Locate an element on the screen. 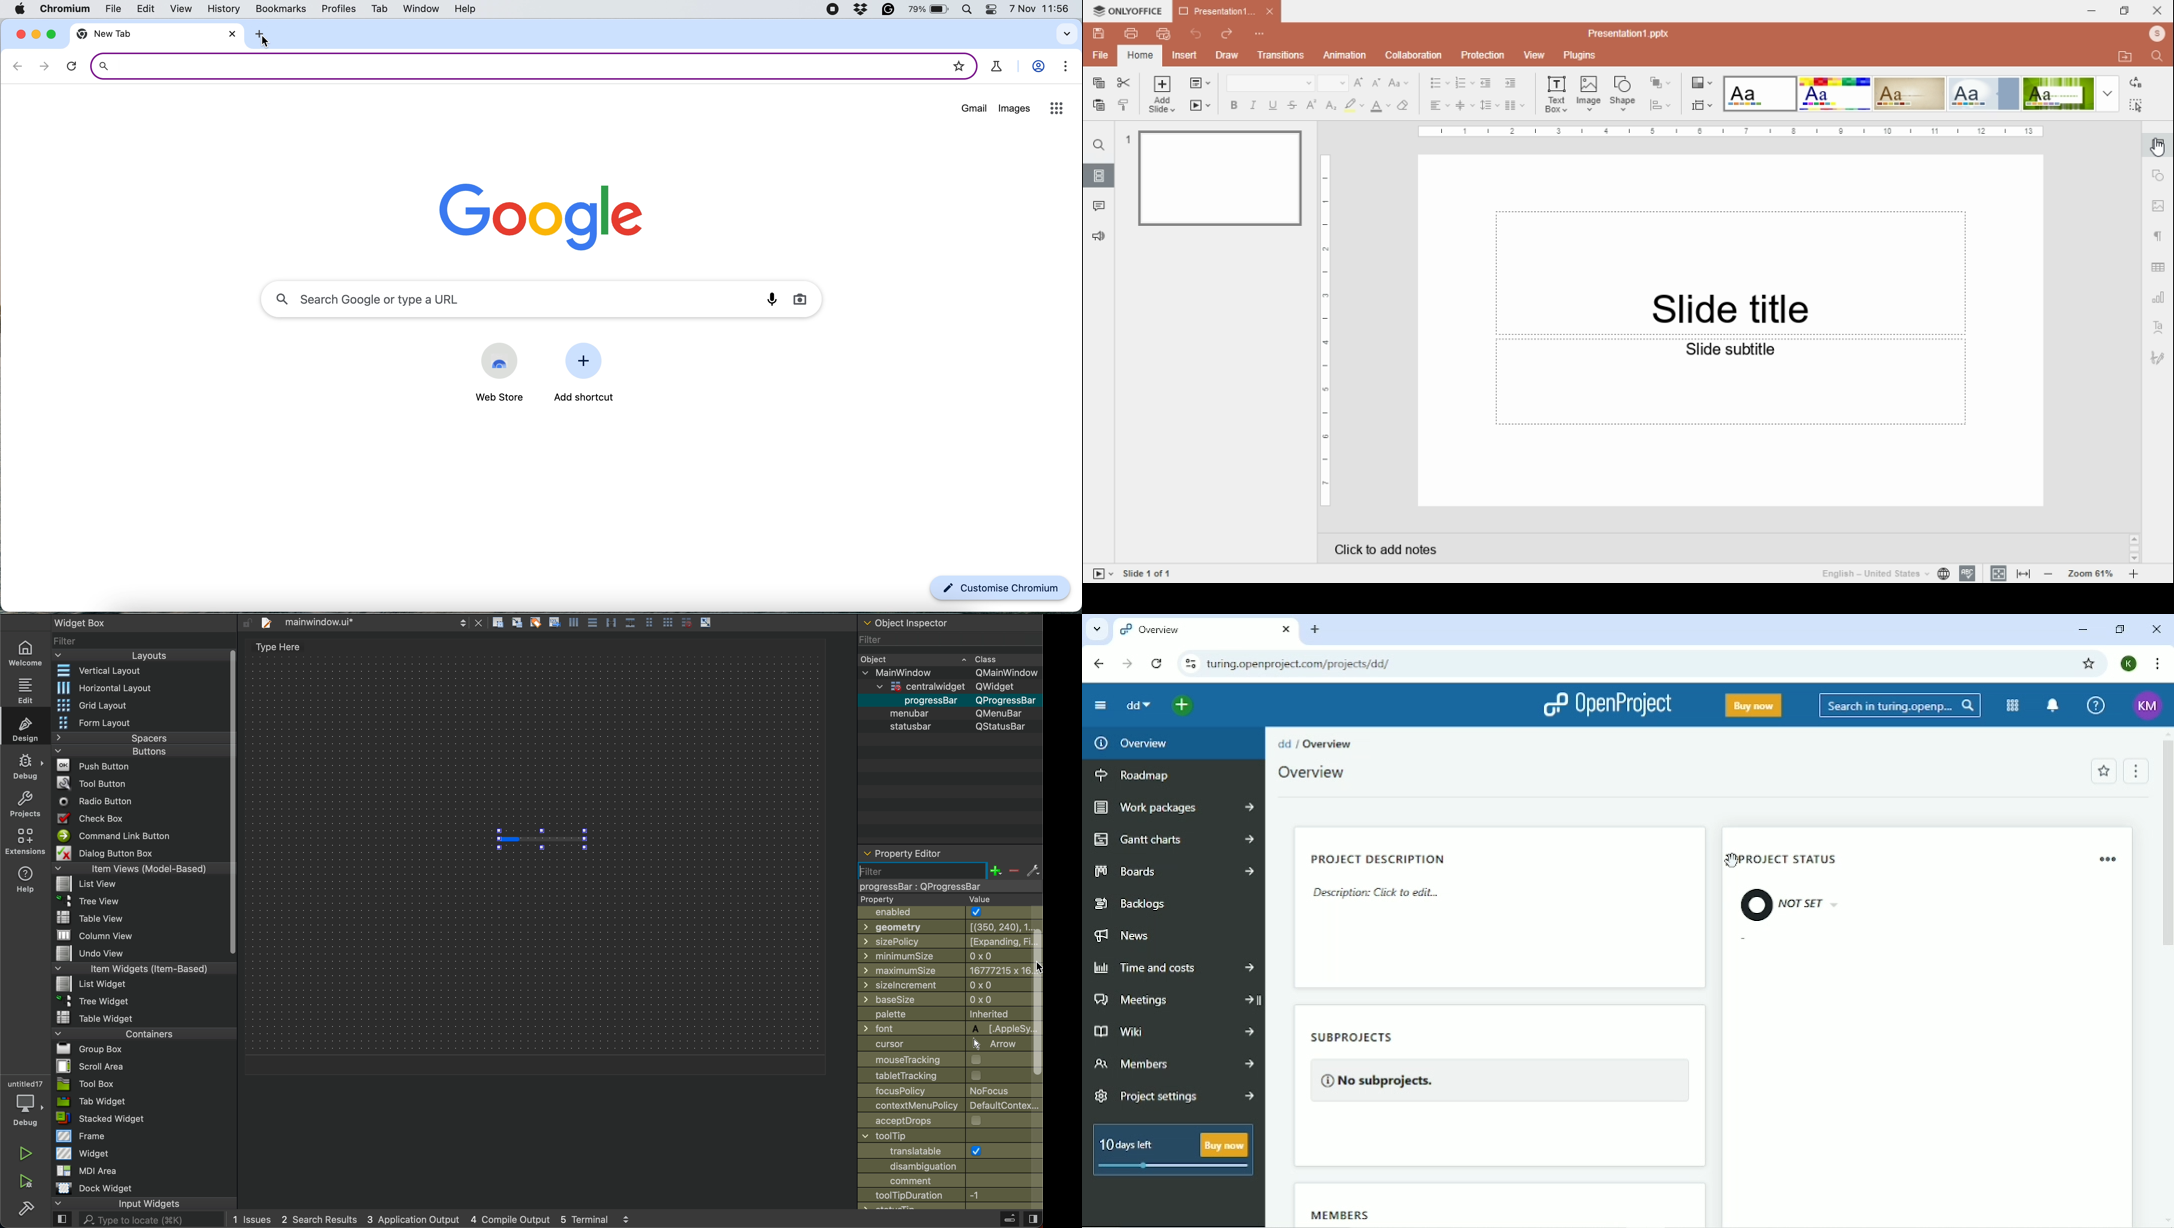  profile is located at coordinates (2156, 35).